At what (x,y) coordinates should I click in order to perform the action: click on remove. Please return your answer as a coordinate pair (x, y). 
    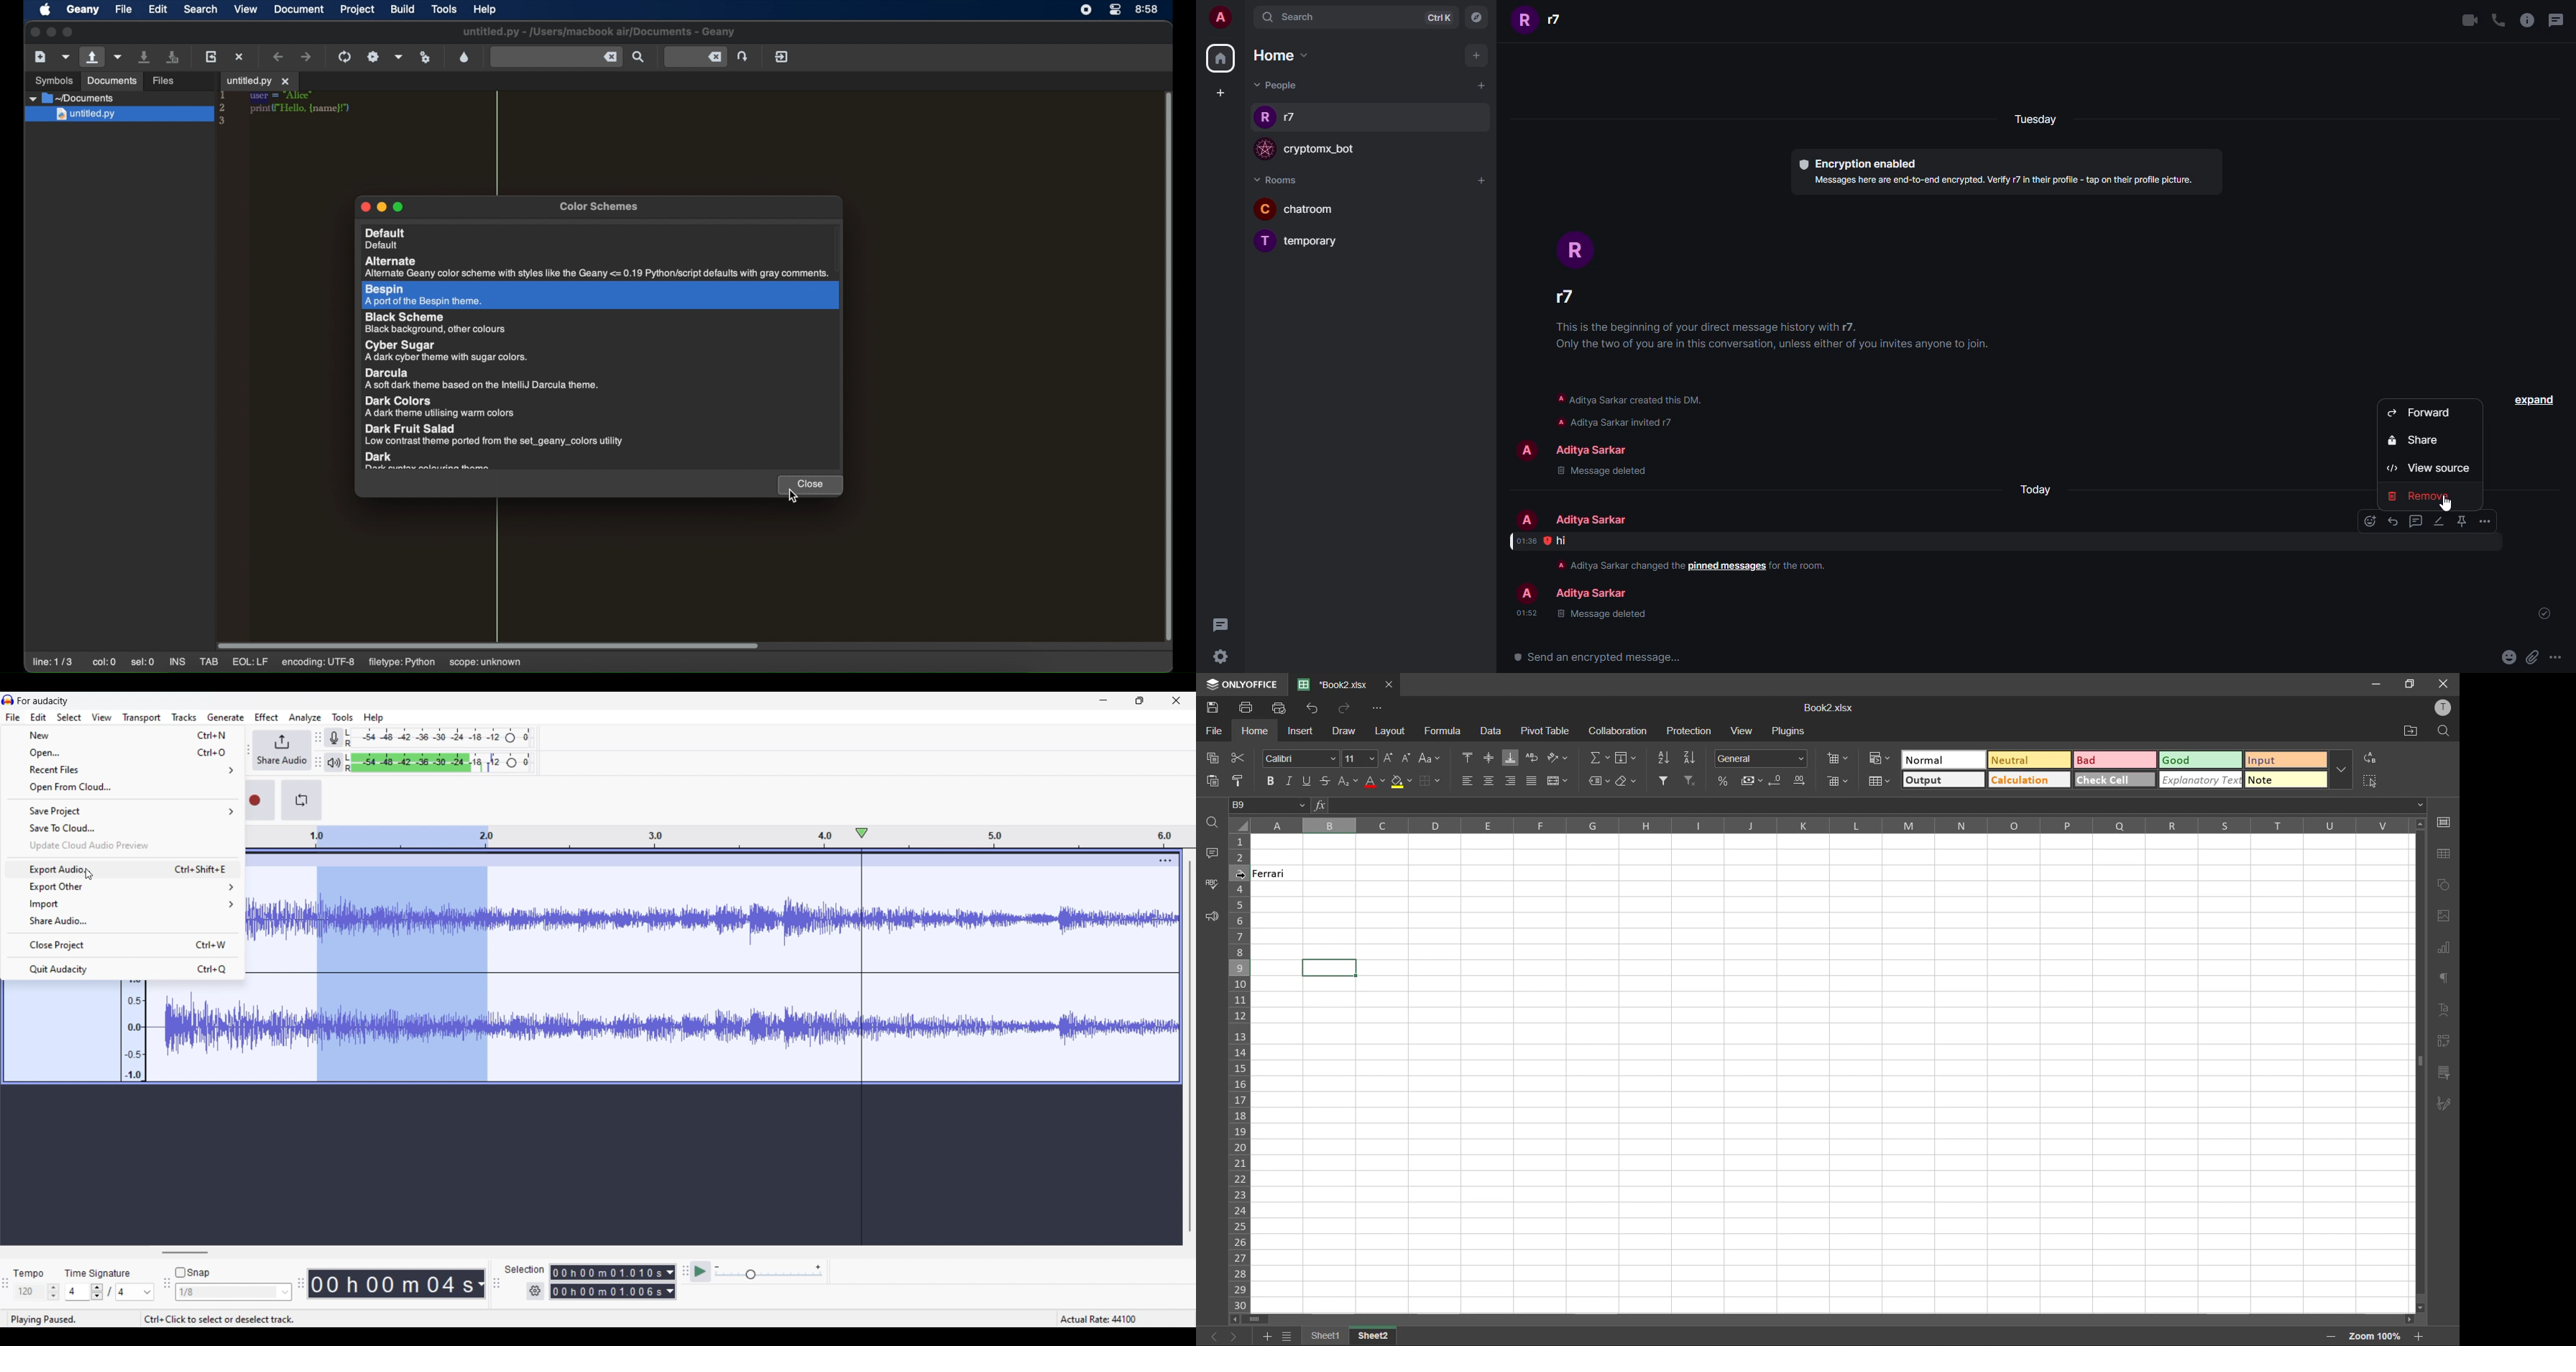
    Looking at the image, I should click on (2421, 495).